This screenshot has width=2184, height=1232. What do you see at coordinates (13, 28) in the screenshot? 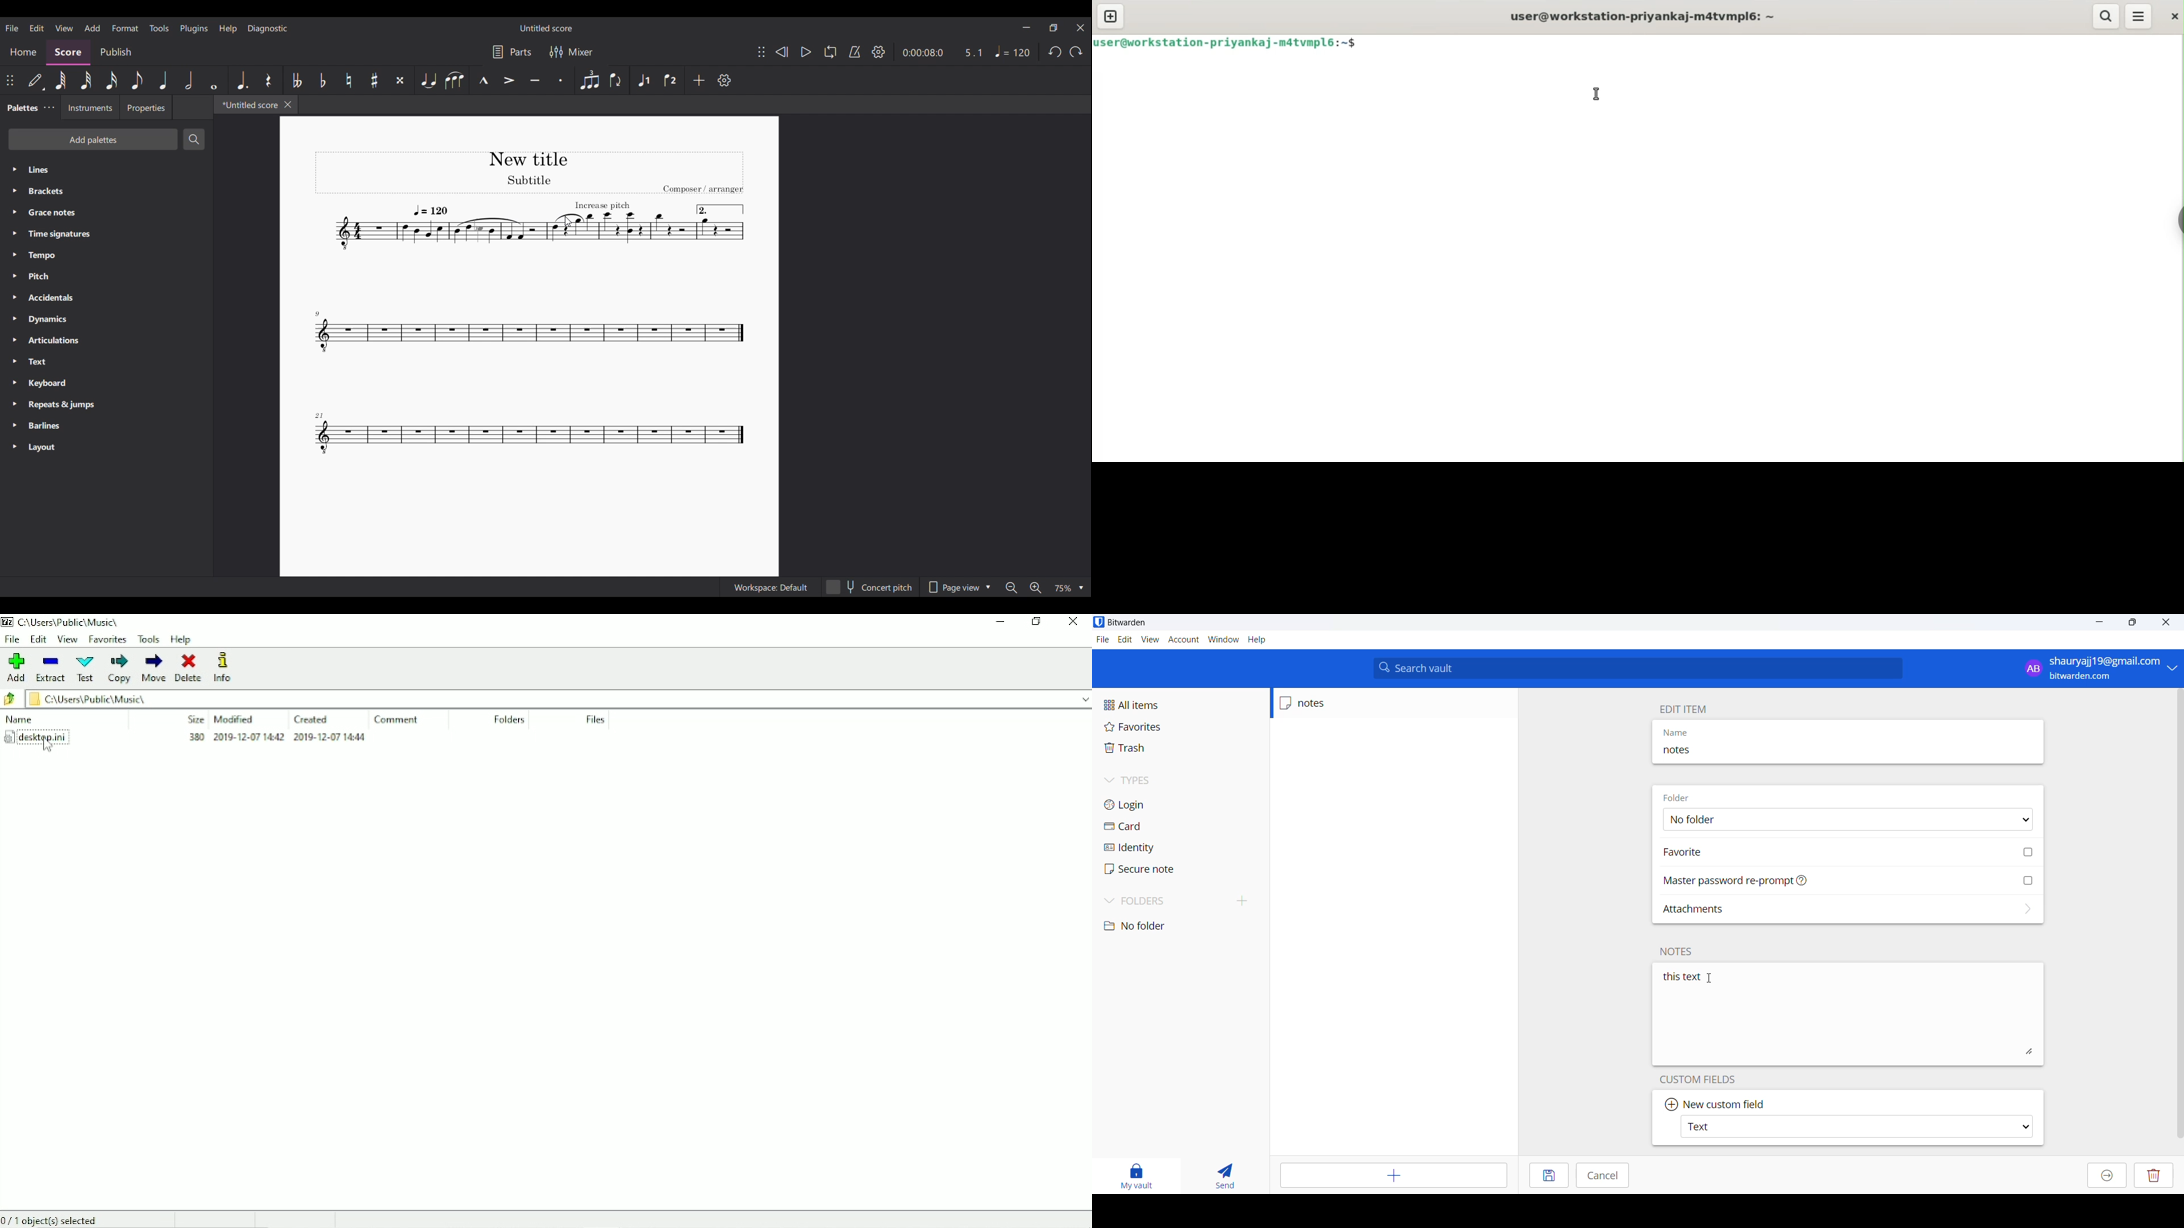
I see `File menu` at bounding box center [13, 28].